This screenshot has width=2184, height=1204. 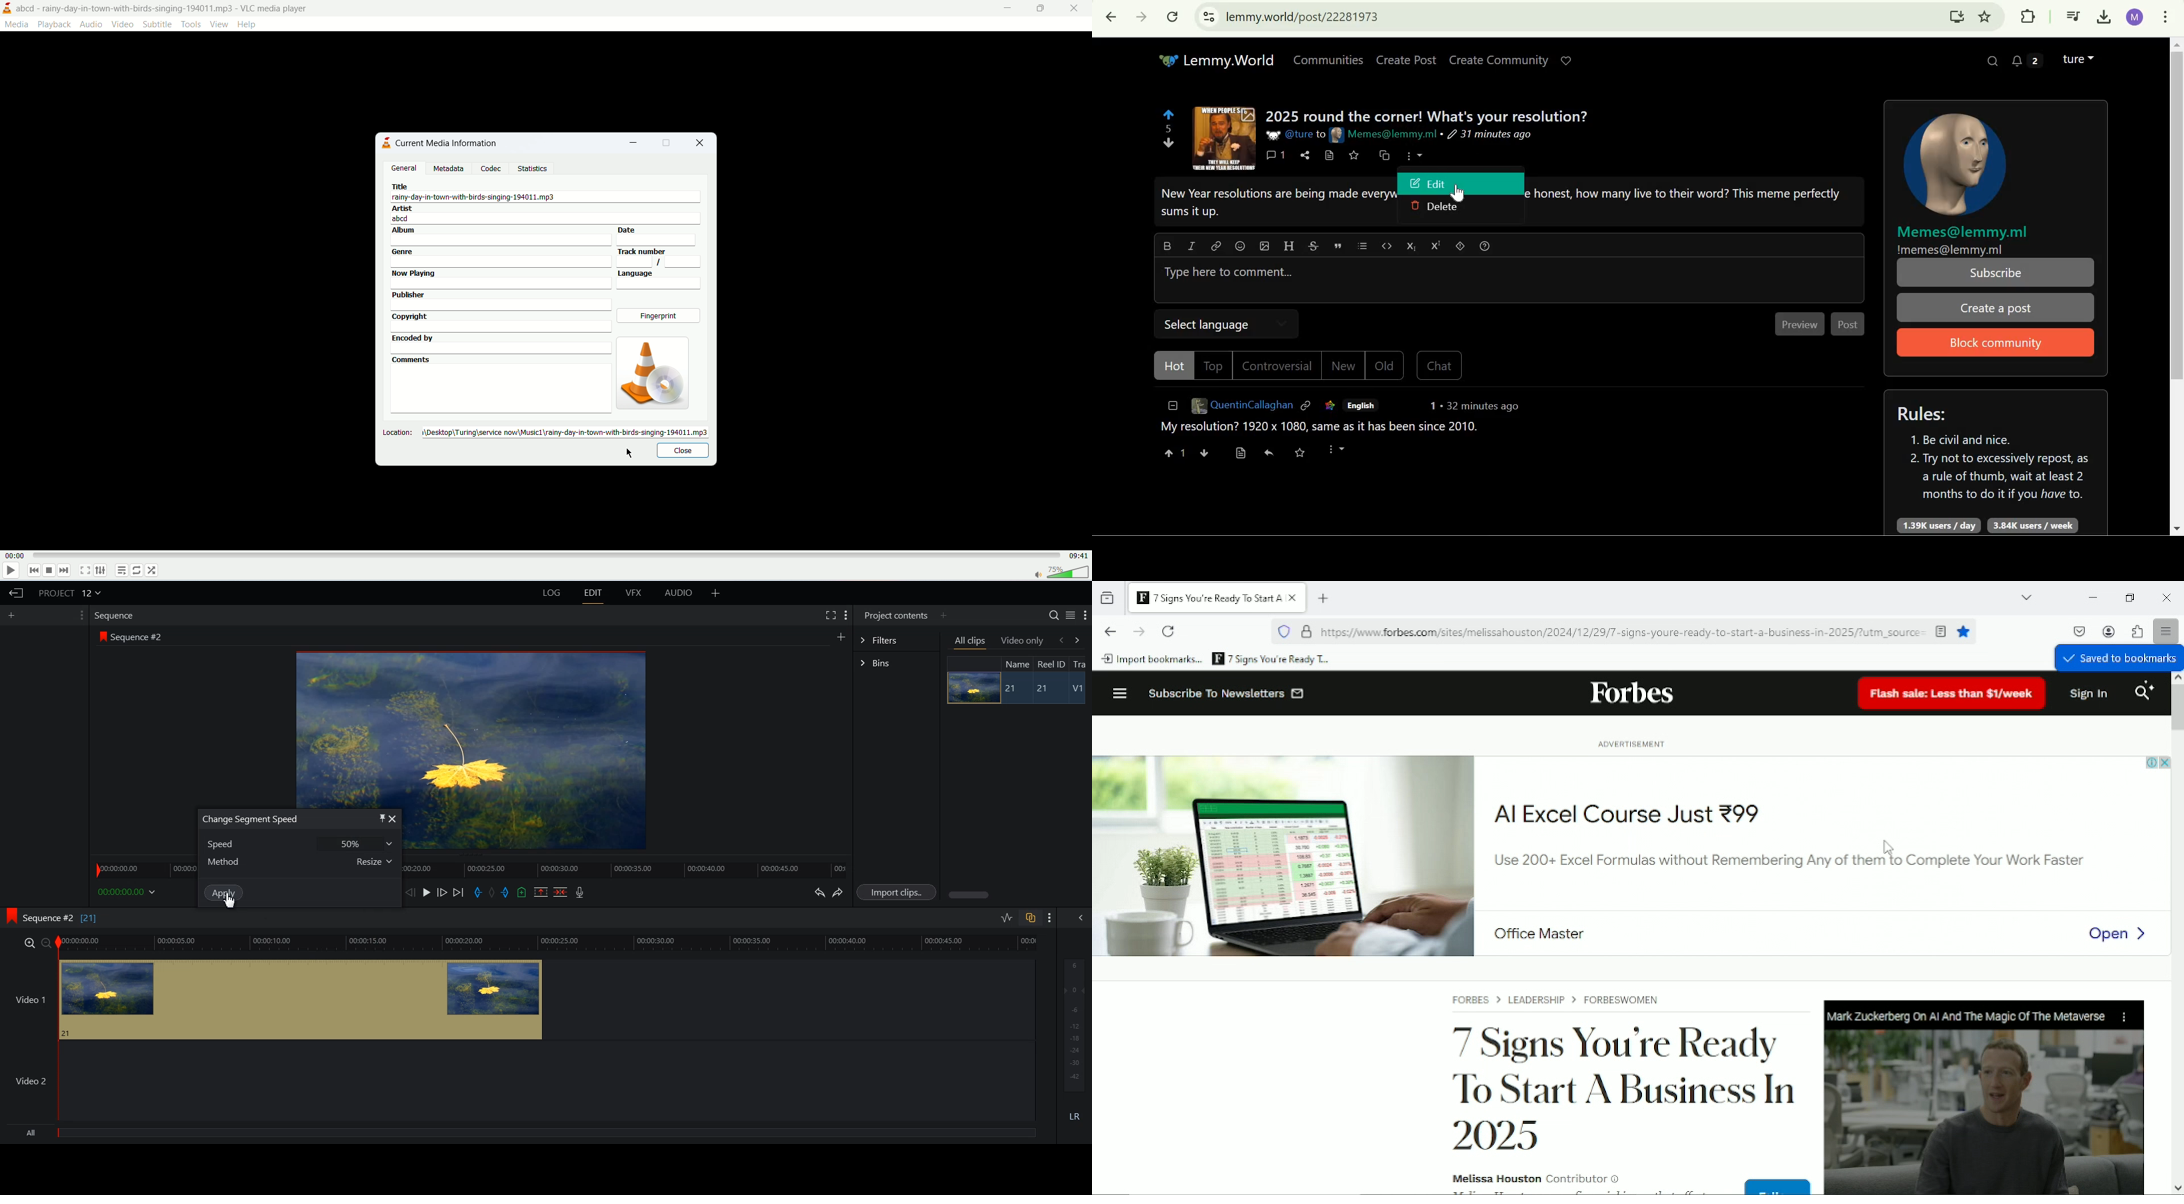 What do you see at coordinates (1631, 695) in the screenshot?
I see `forbes` at bounding box center [1631, 695].